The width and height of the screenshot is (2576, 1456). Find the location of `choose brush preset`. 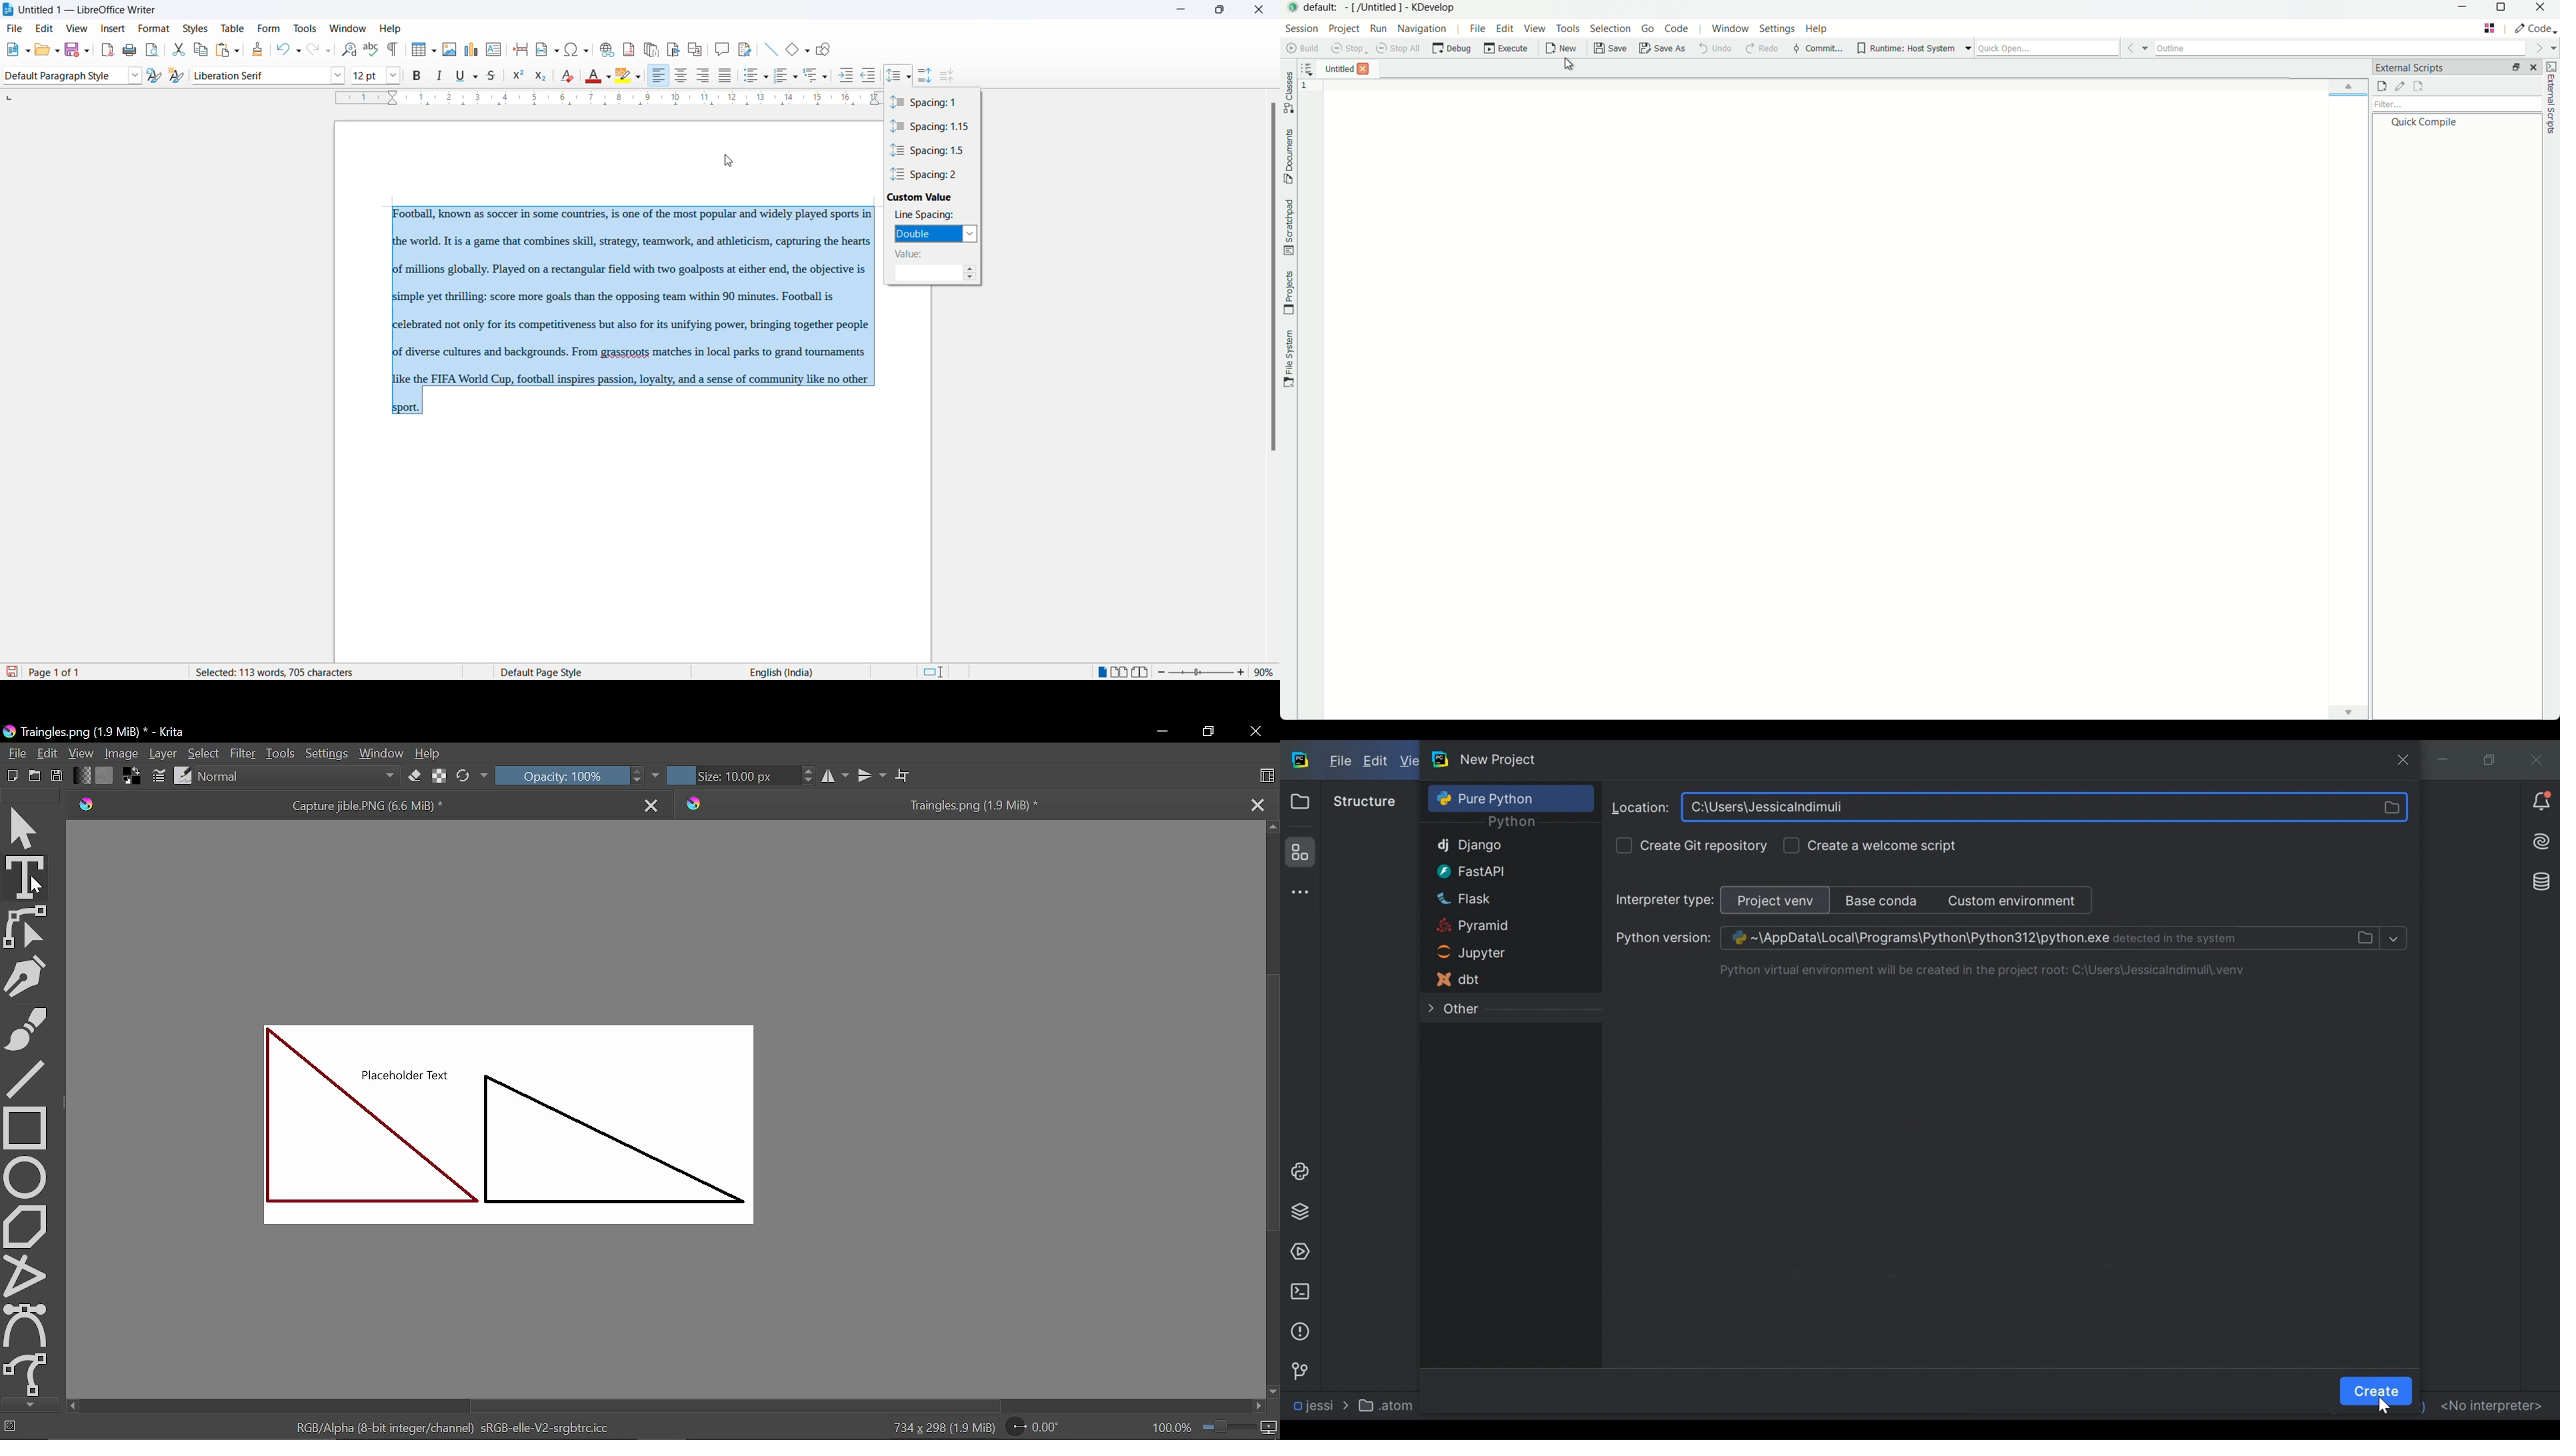

choose brush preset is located at coordinates (182, 776).